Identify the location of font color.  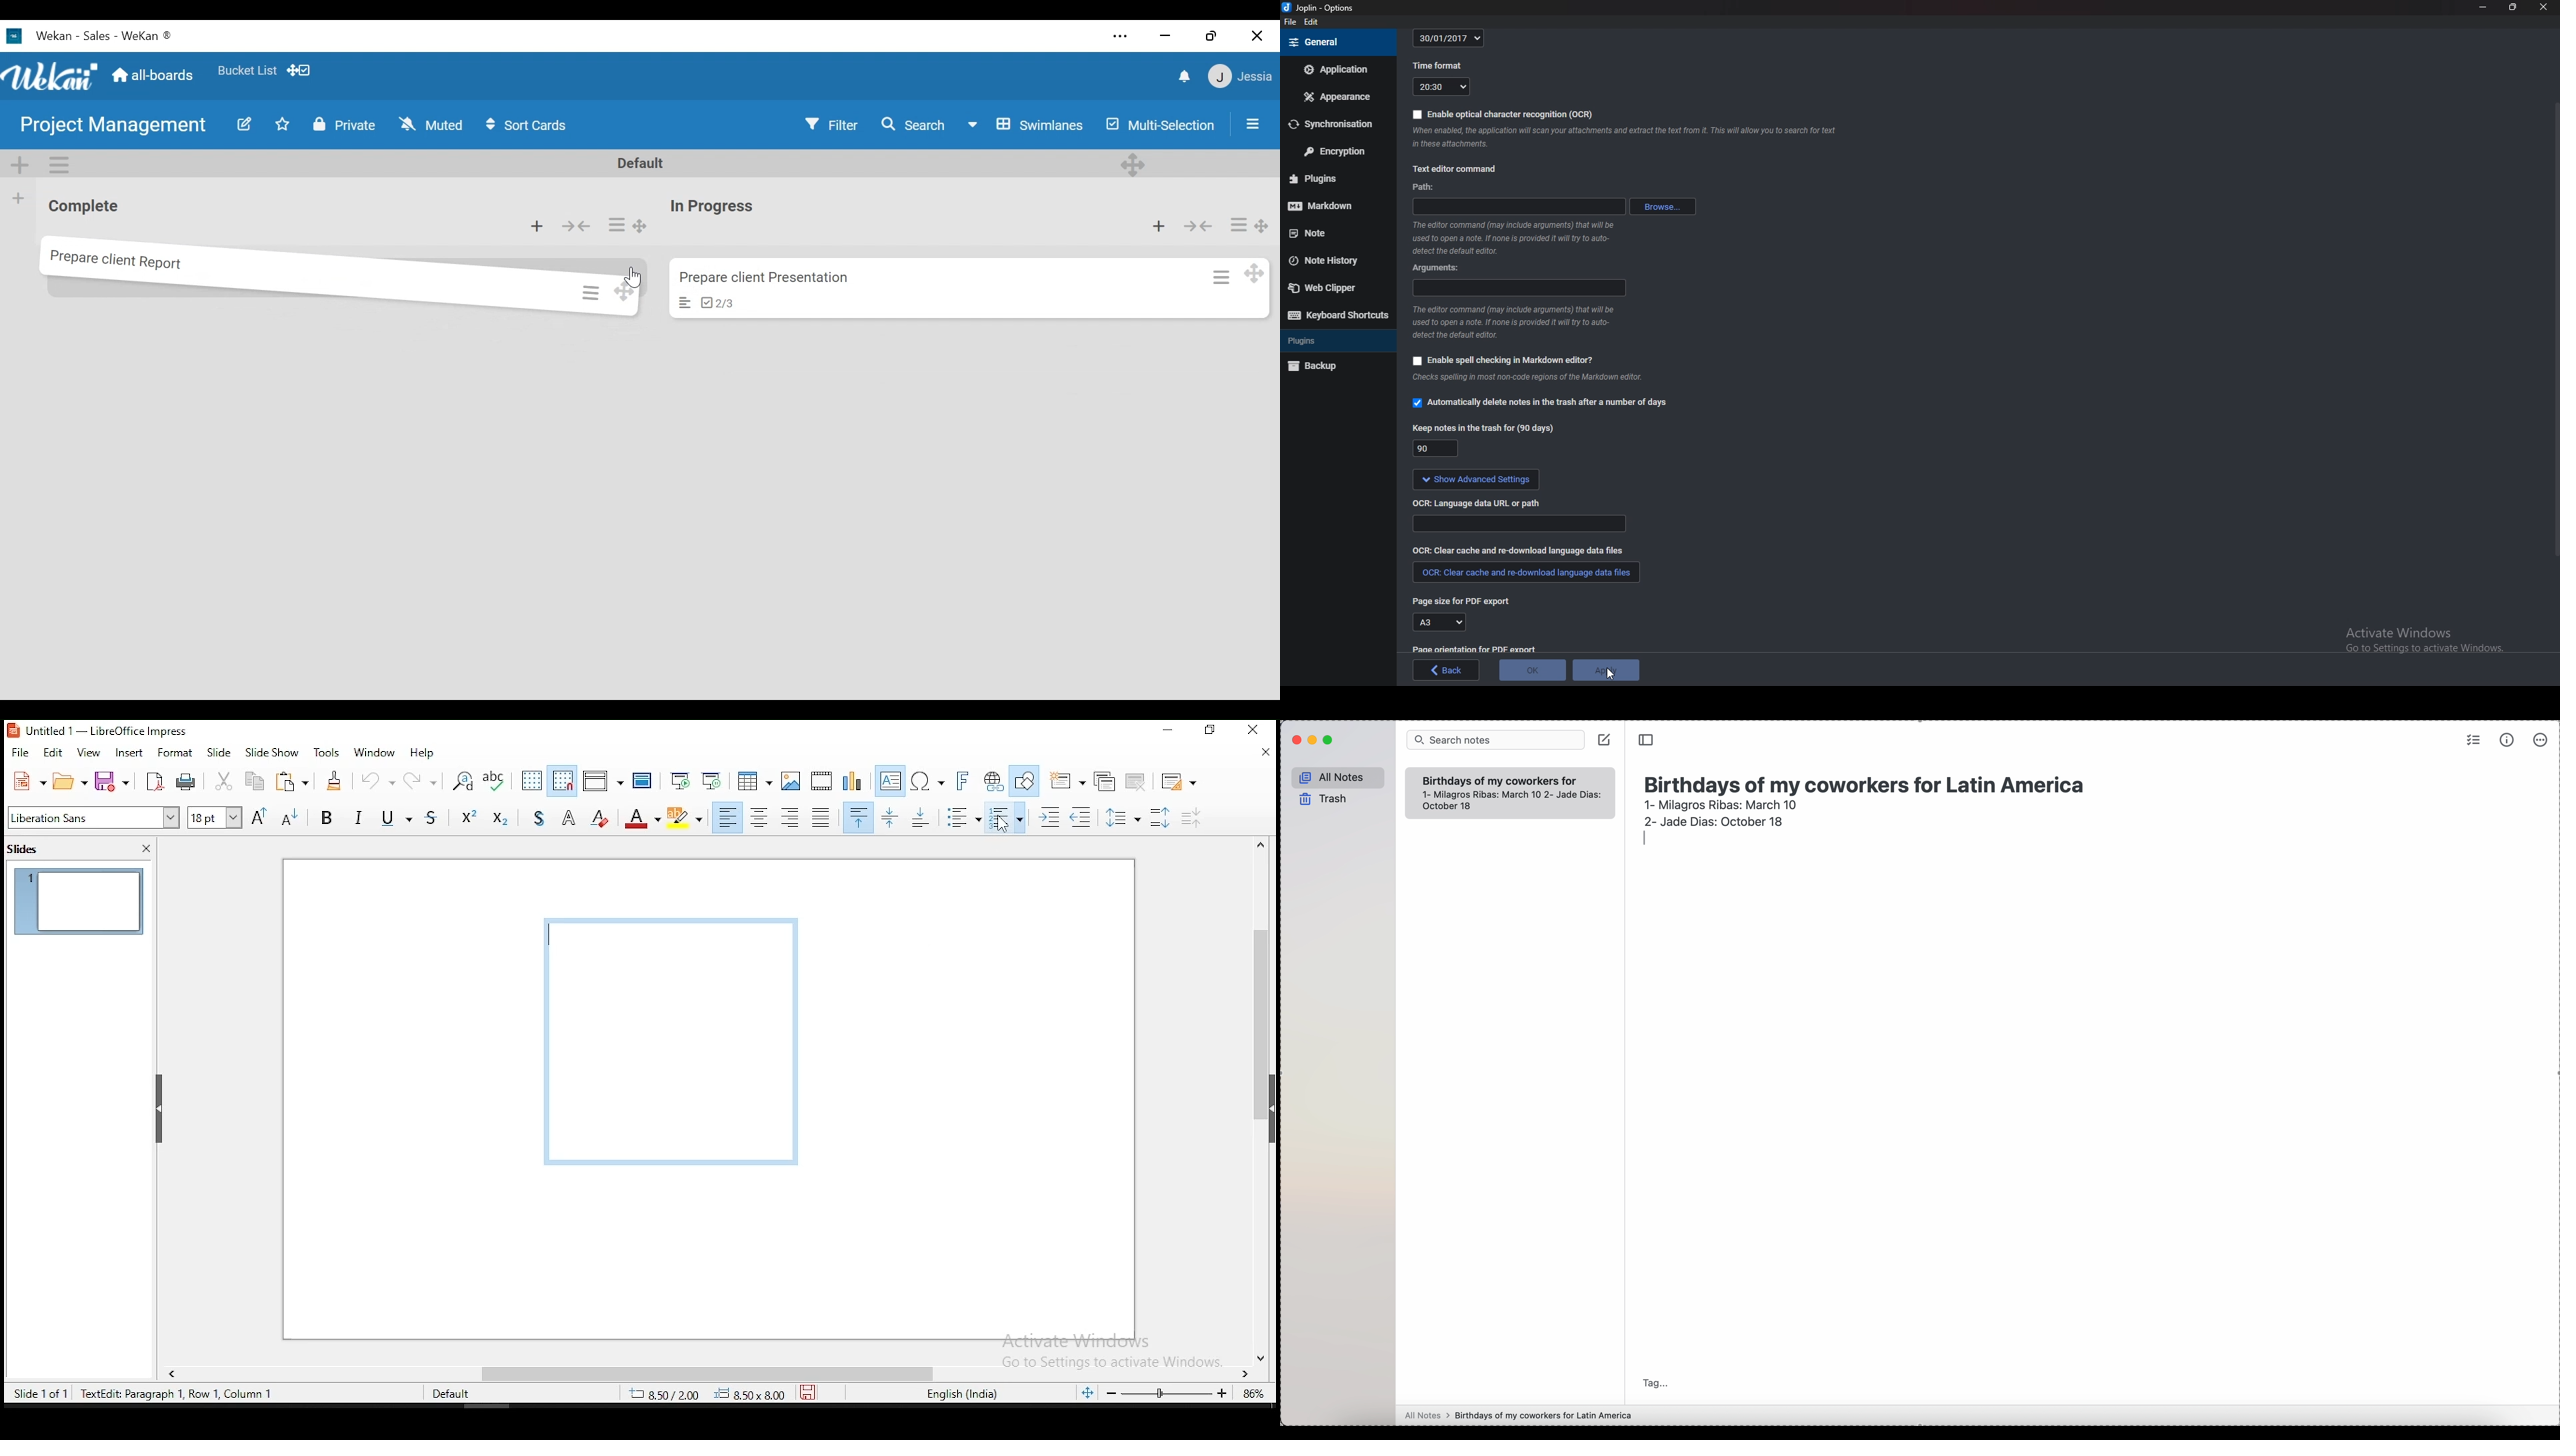
(643, 818).